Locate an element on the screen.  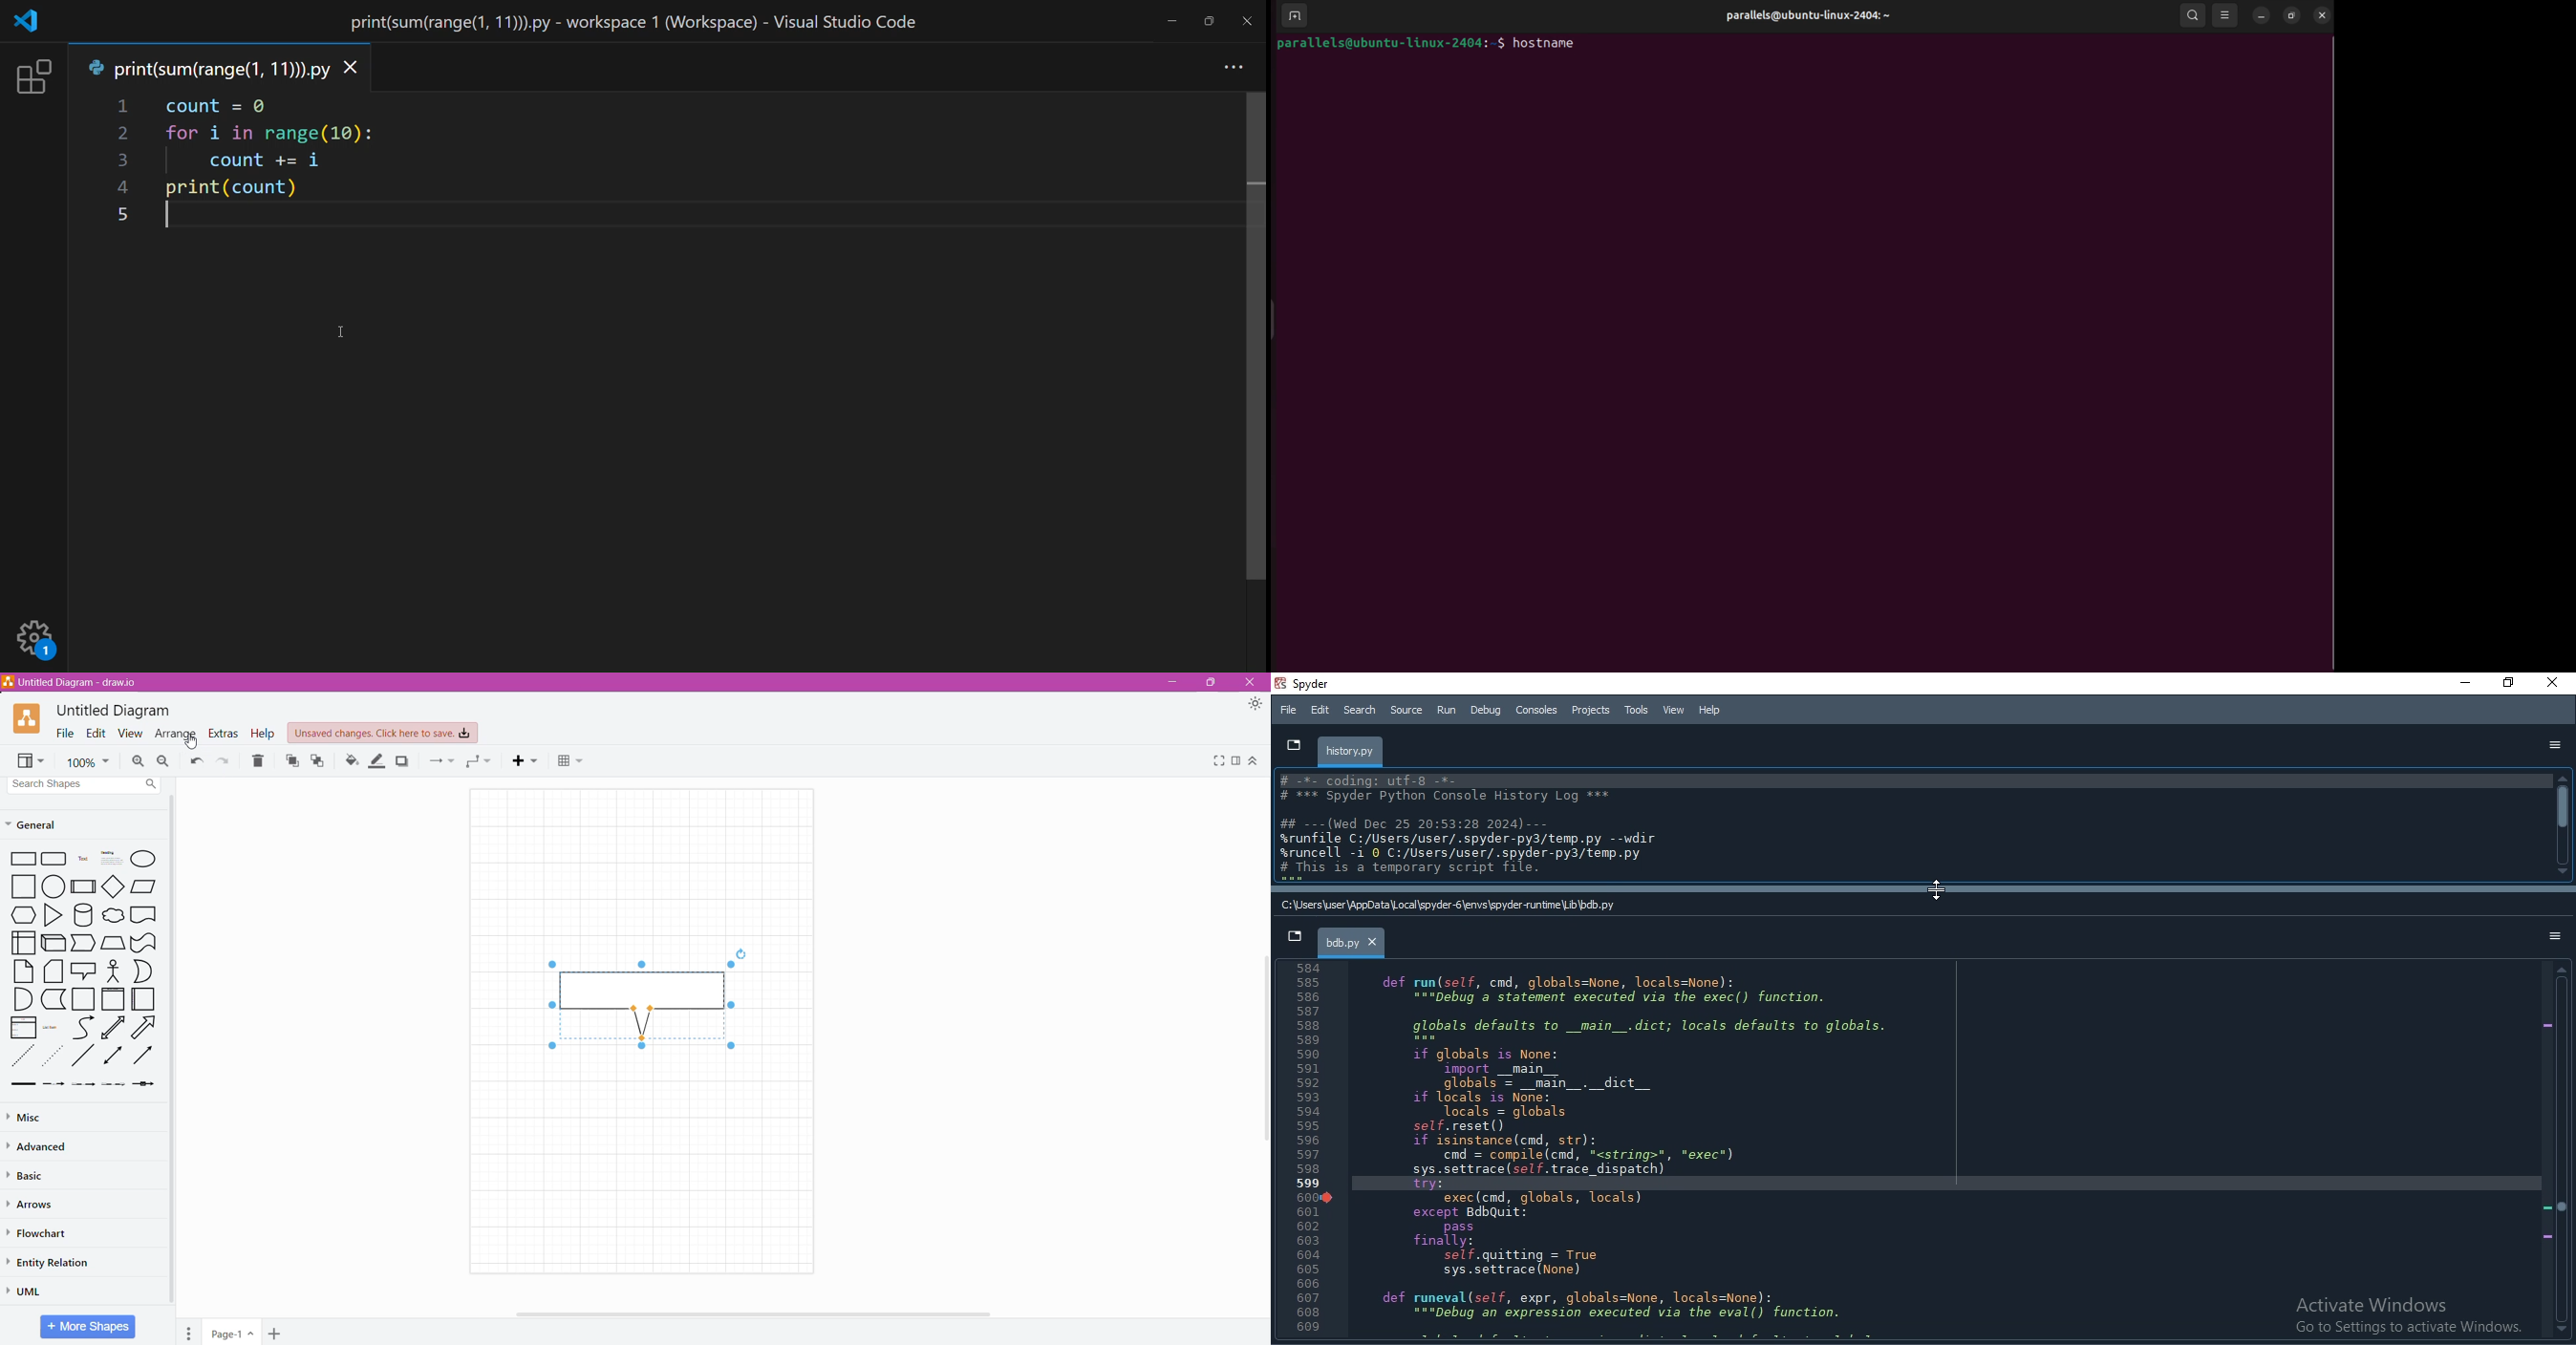
close is located at coordinates (2557, 684).